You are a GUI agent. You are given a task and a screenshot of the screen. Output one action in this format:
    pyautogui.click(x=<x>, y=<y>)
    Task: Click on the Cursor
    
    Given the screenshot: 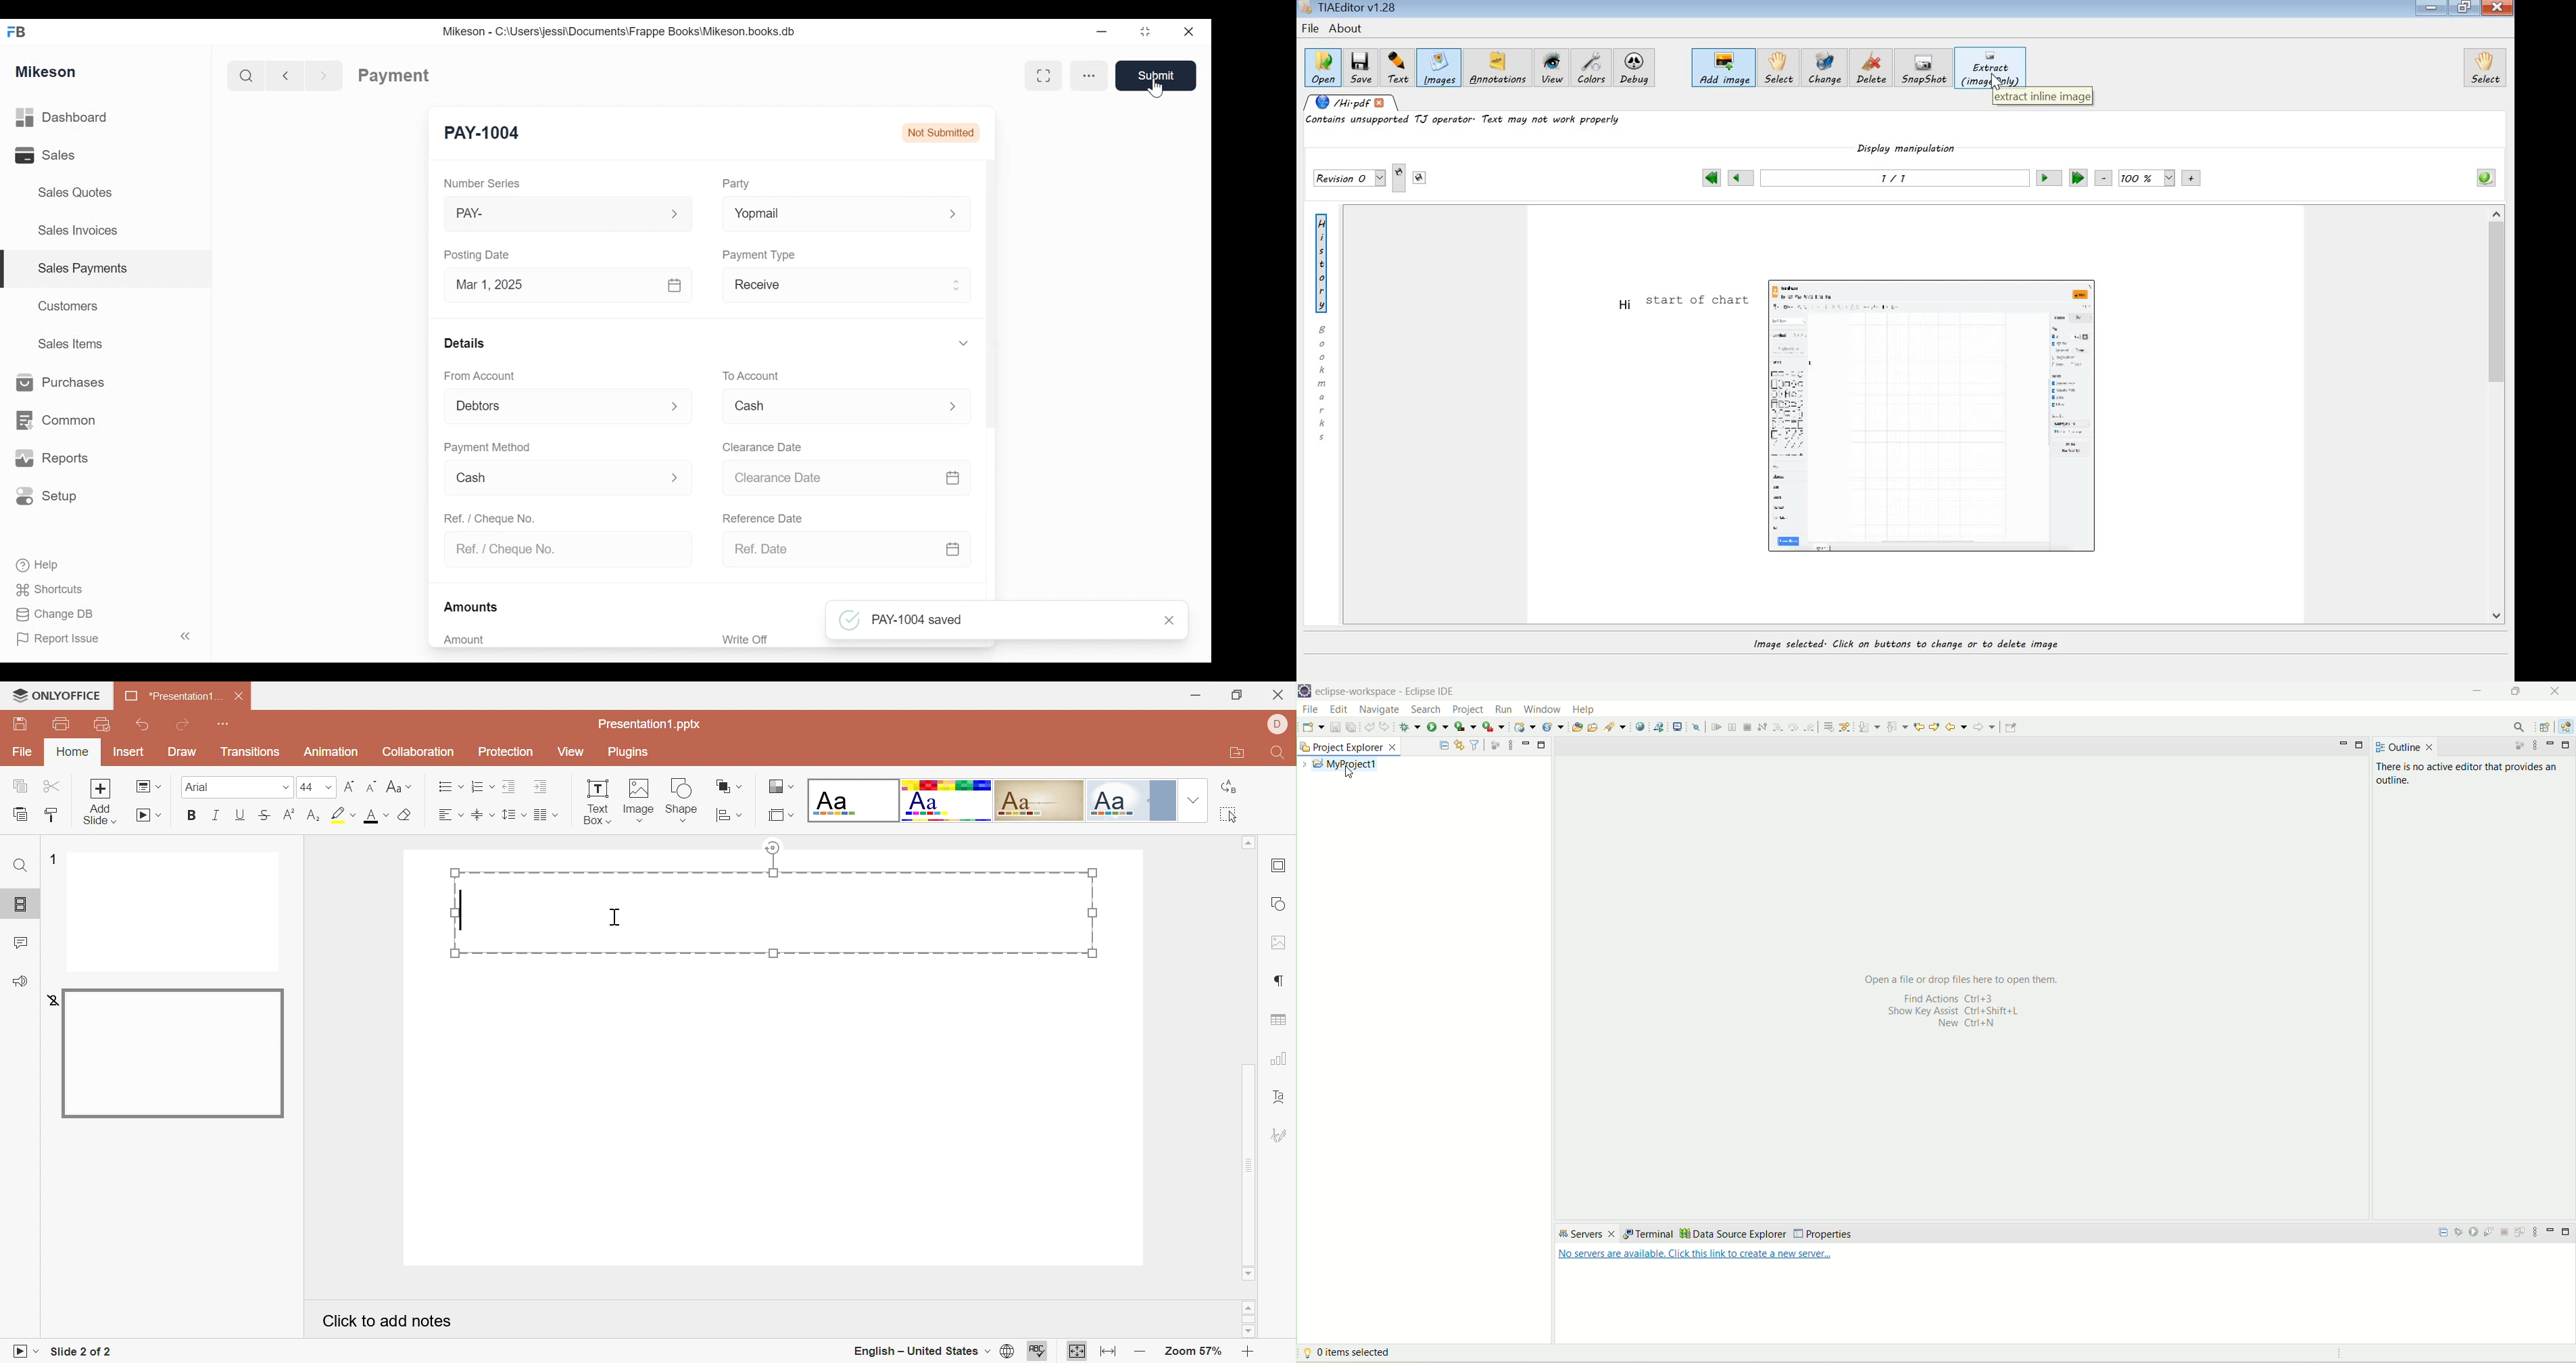 What is the action you would take?
    pyautogui.click(x=616, y=917)
    